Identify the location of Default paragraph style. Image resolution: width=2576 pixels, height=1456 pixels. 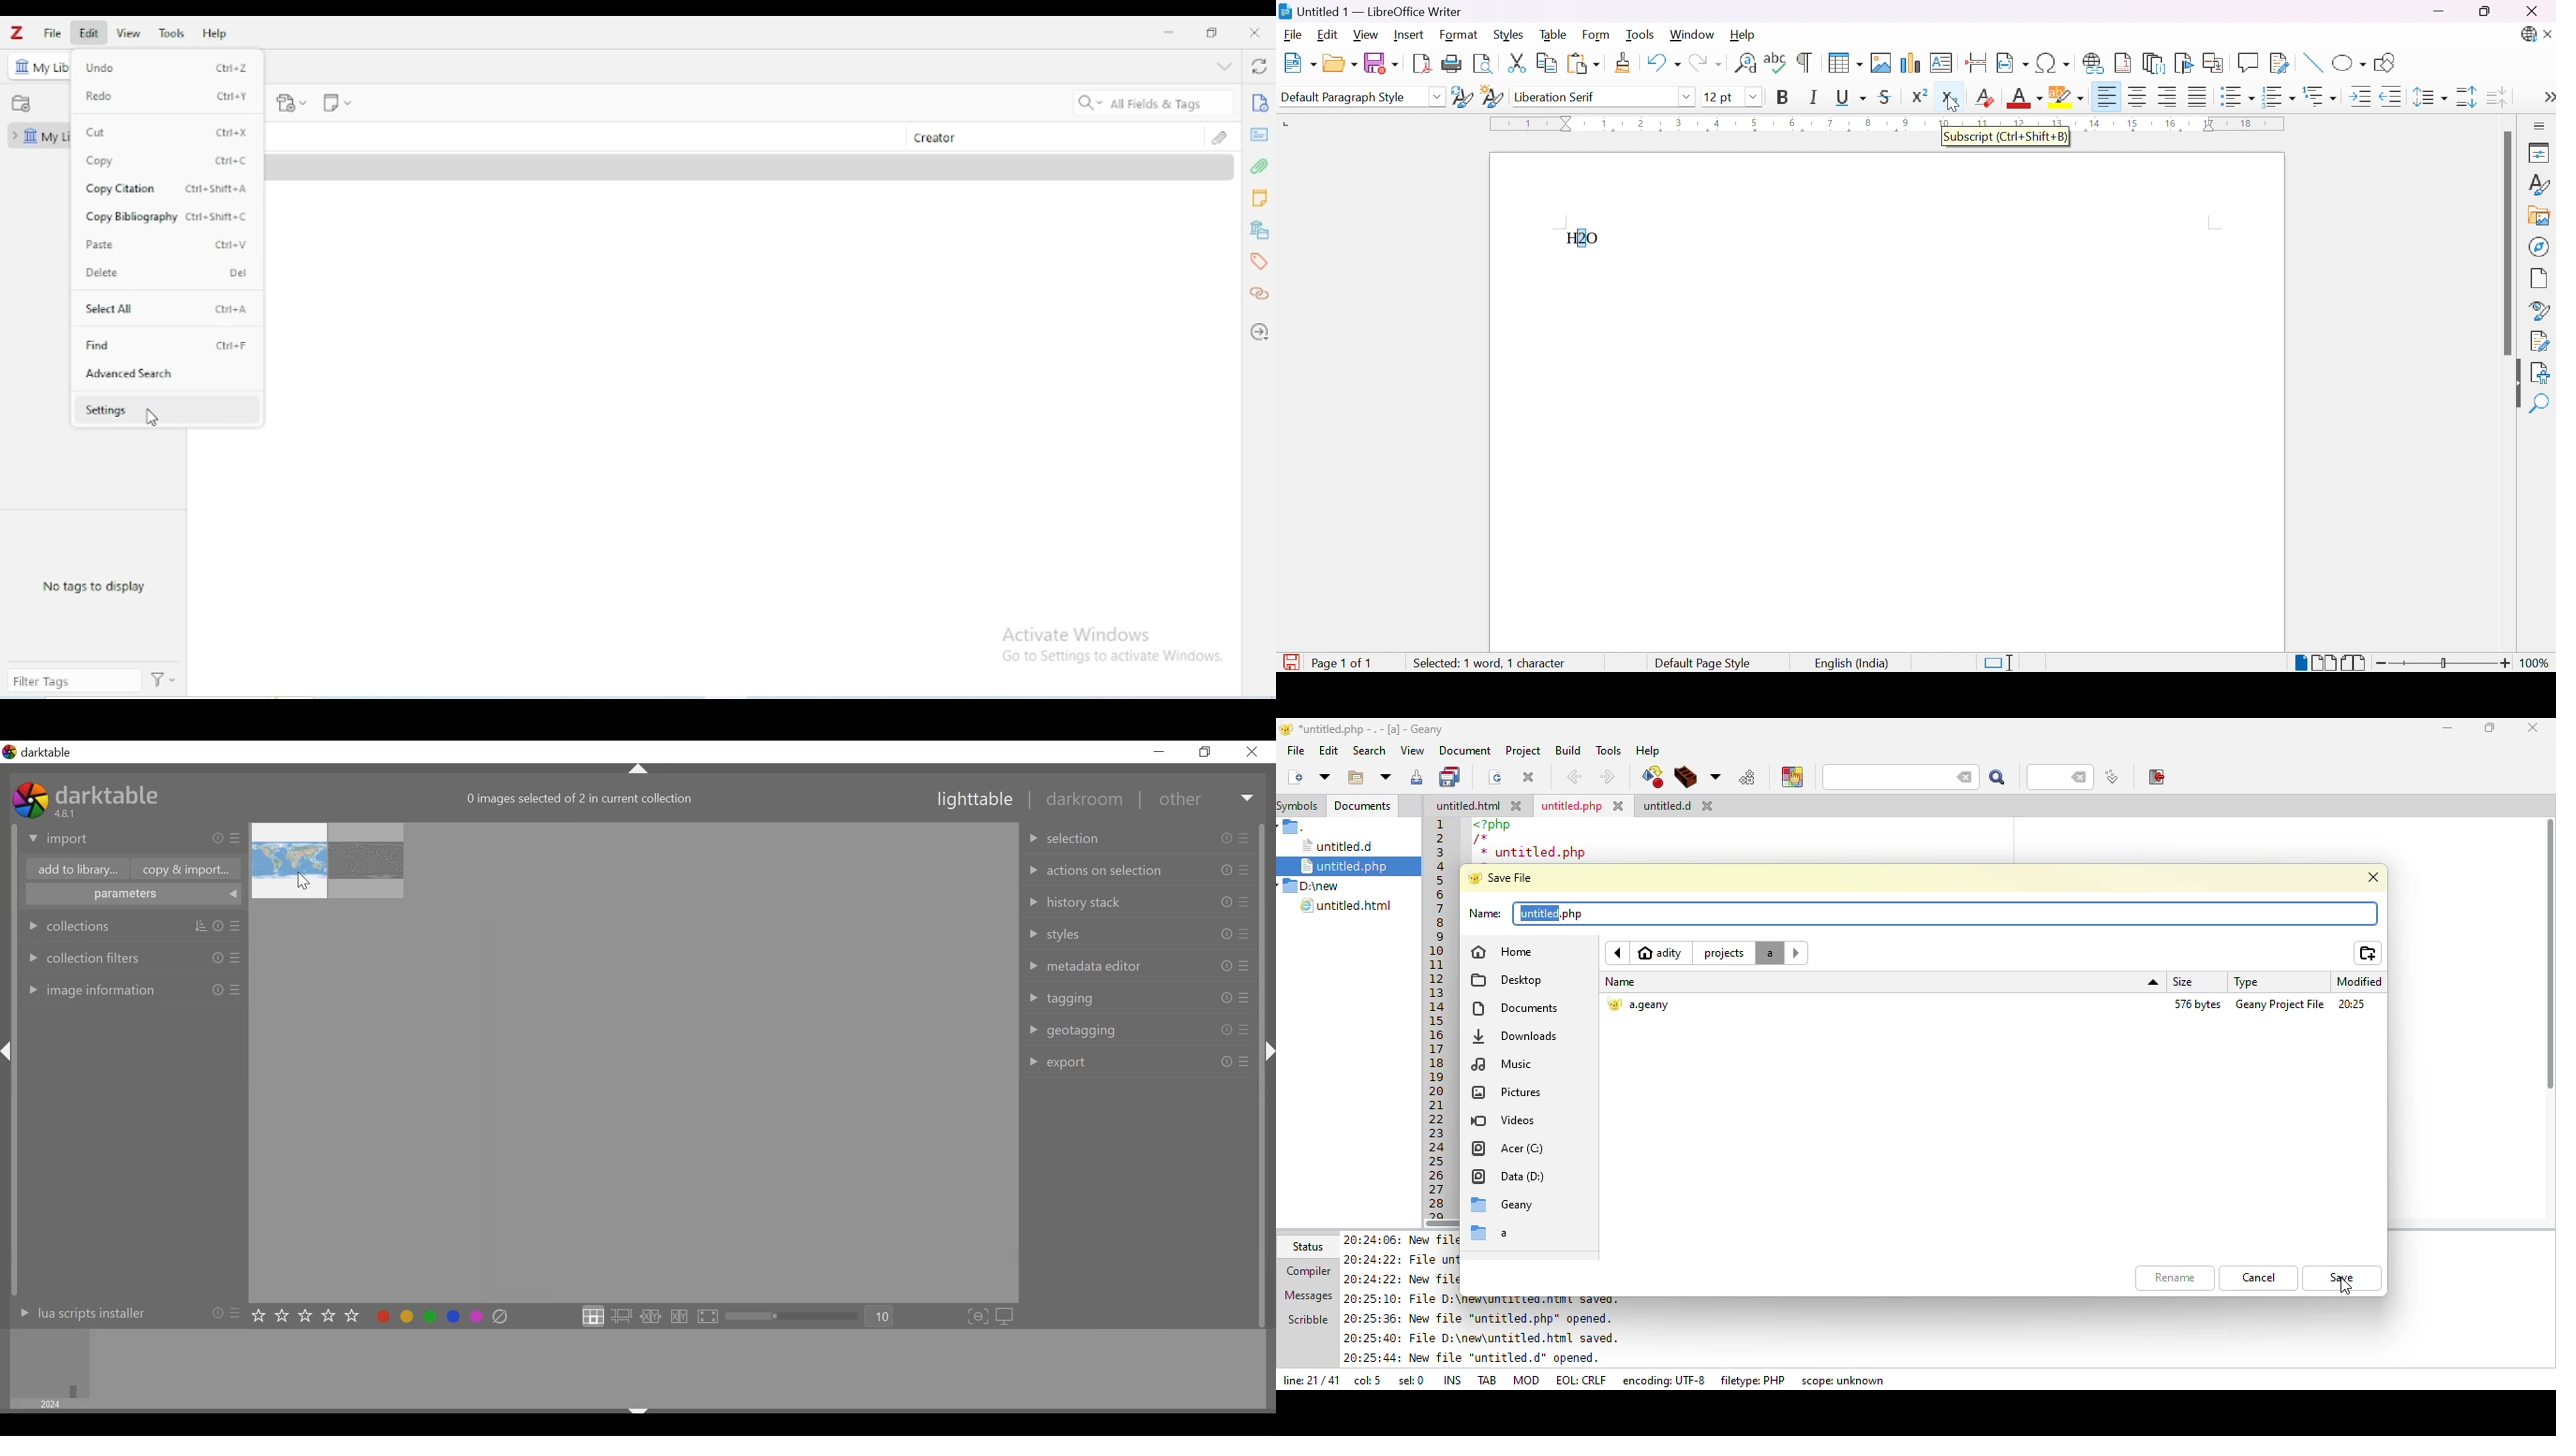
(1343, 98).